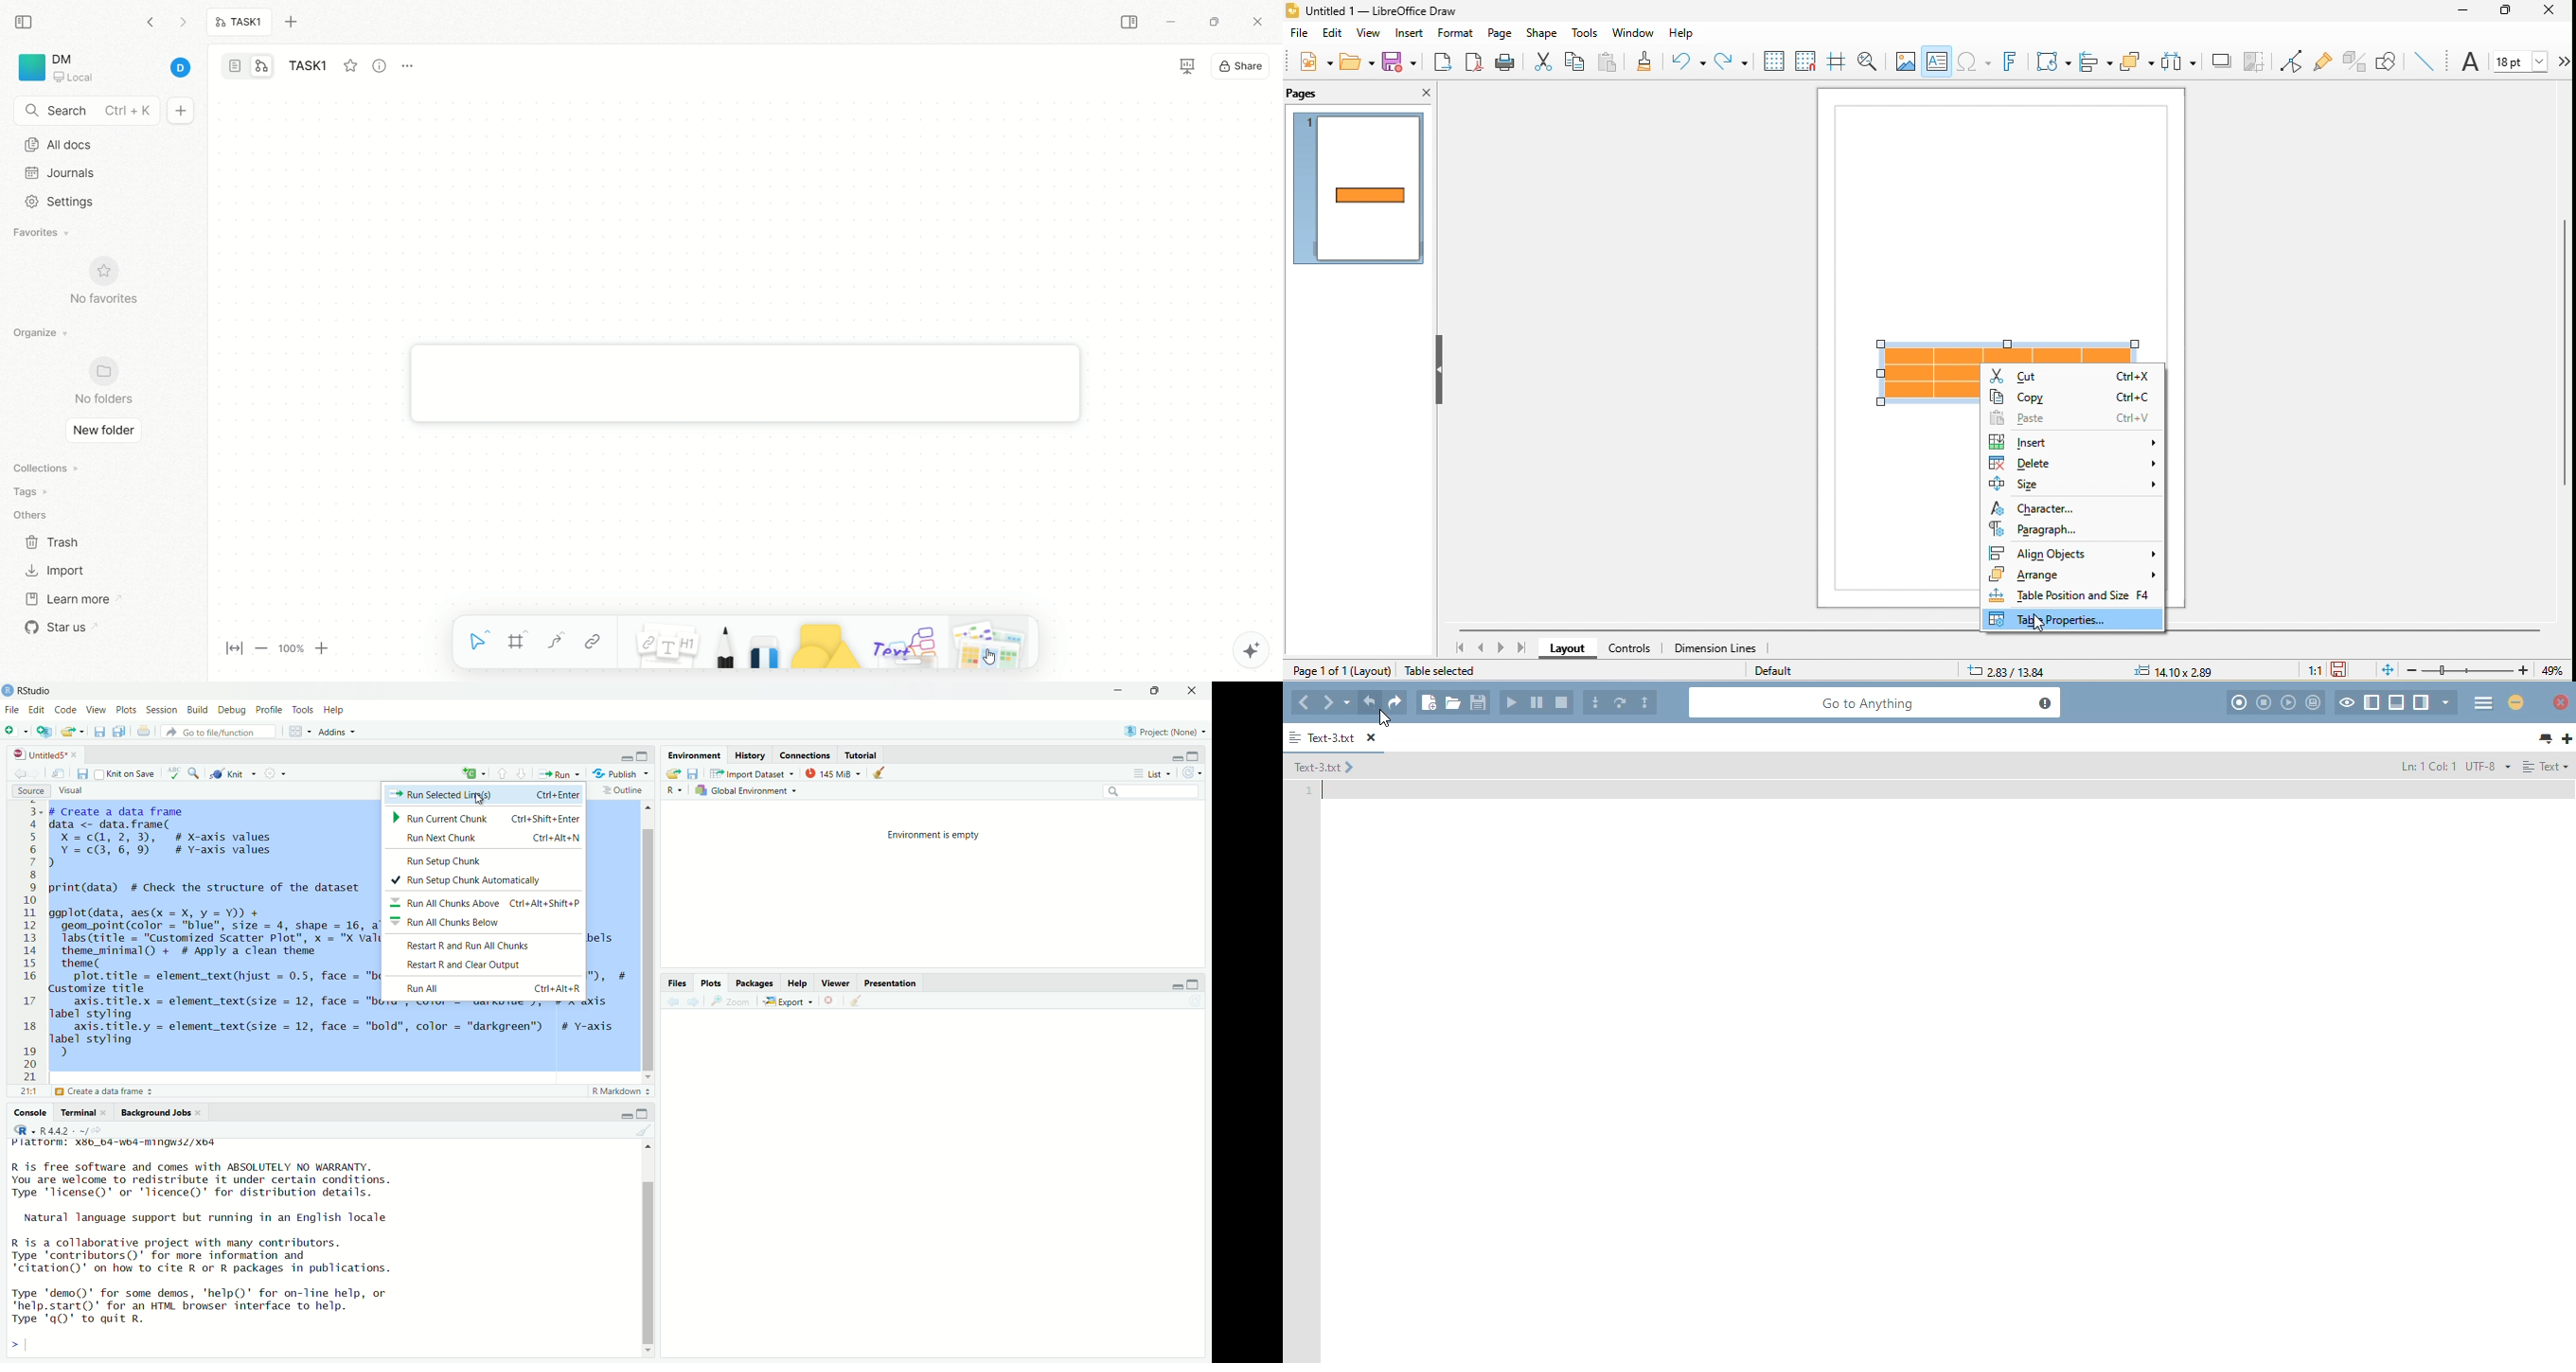 Image resolution: width=2576 pixels, height=1372 pixels. Describe the element at coordinates (14, 1345) in the screenshot. I see `> ` at that location.